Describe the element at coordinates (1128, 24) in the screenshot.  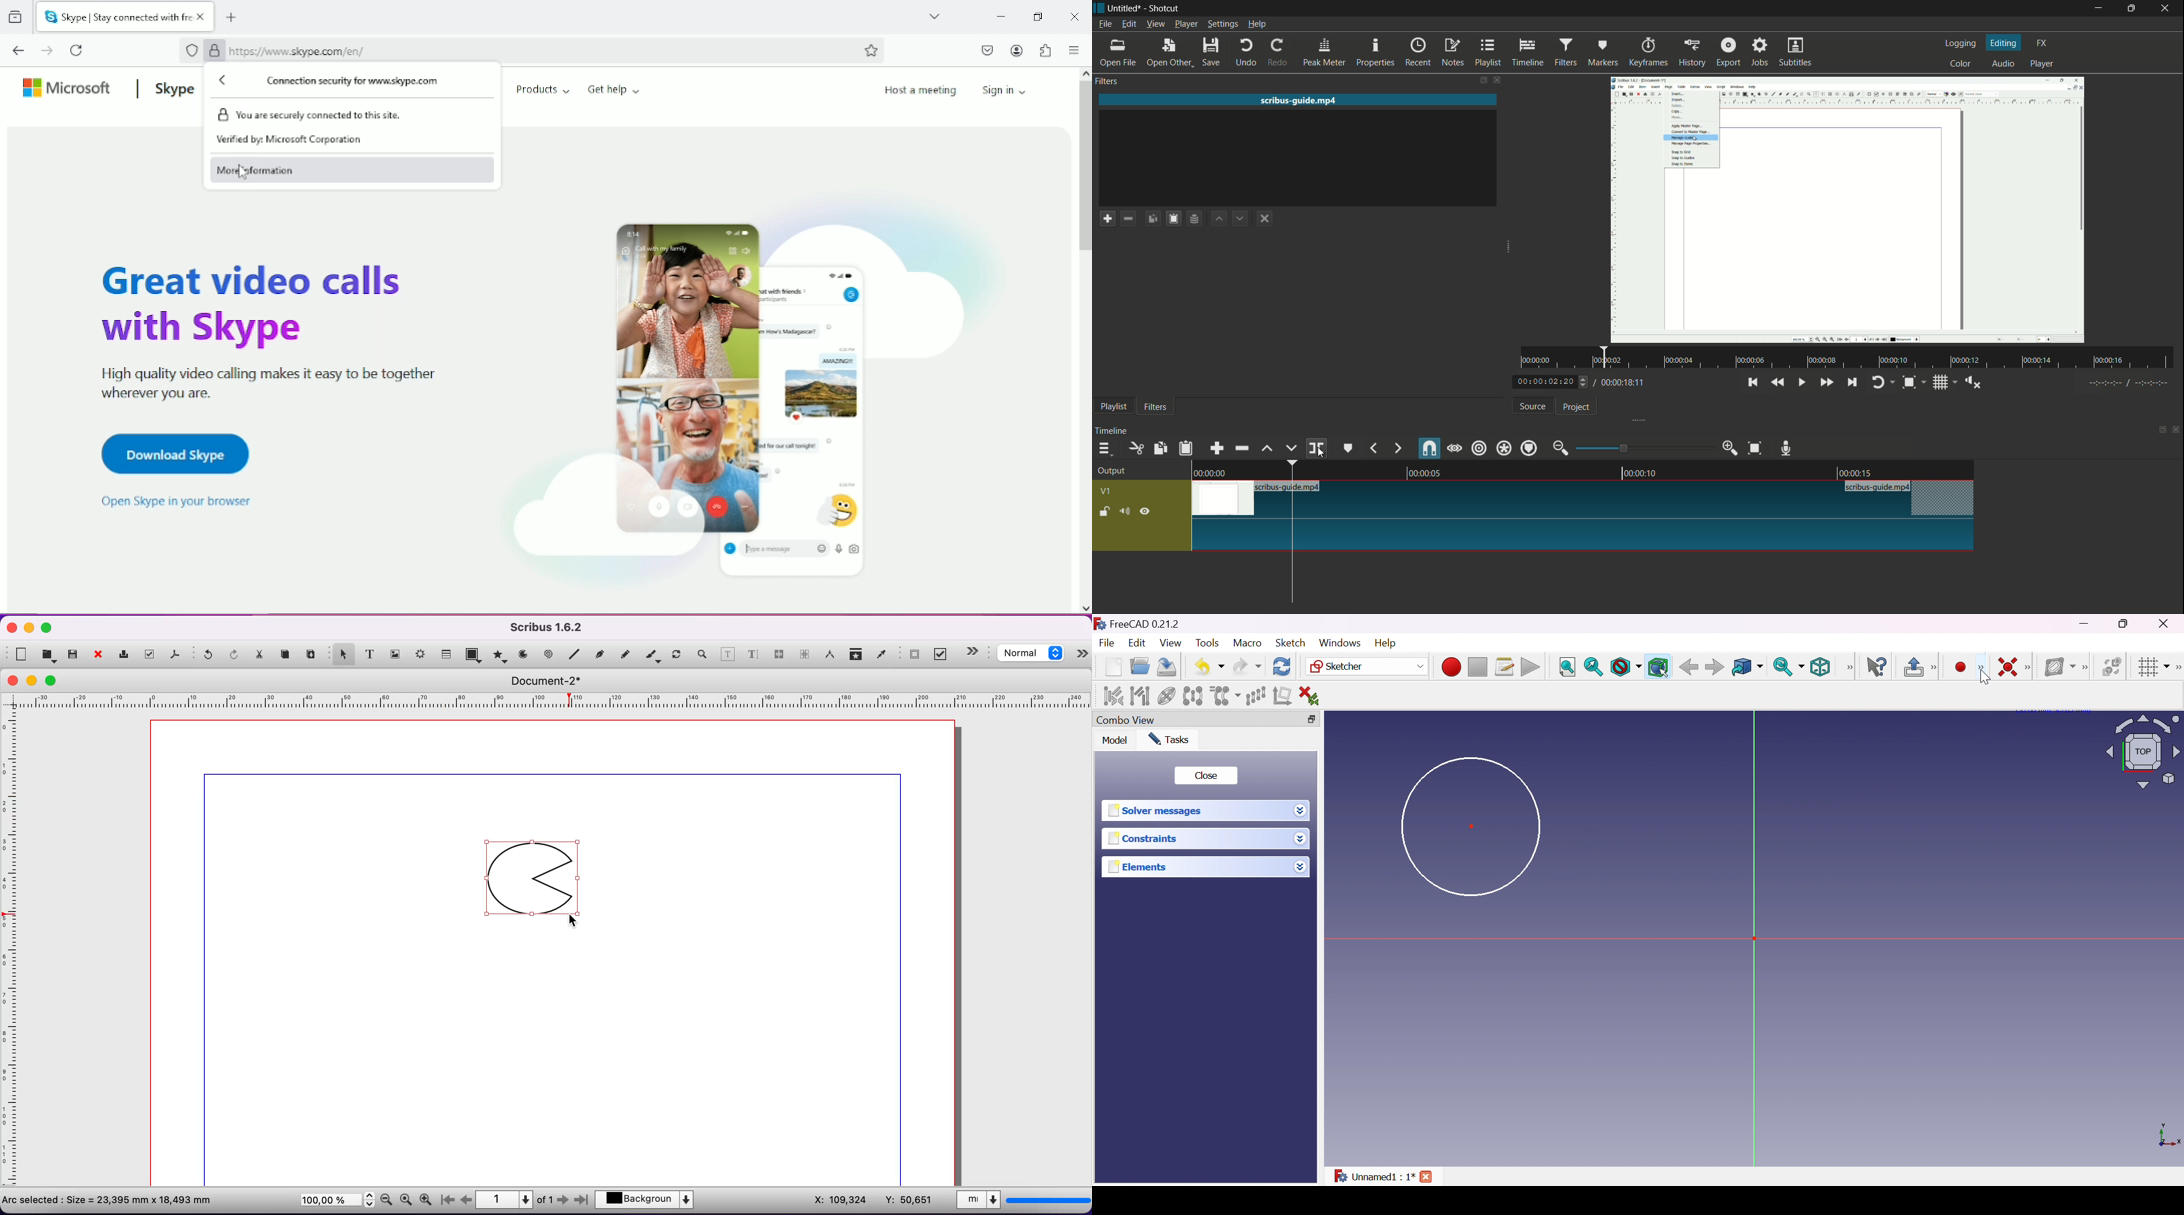
I see `edit menu` at that location.